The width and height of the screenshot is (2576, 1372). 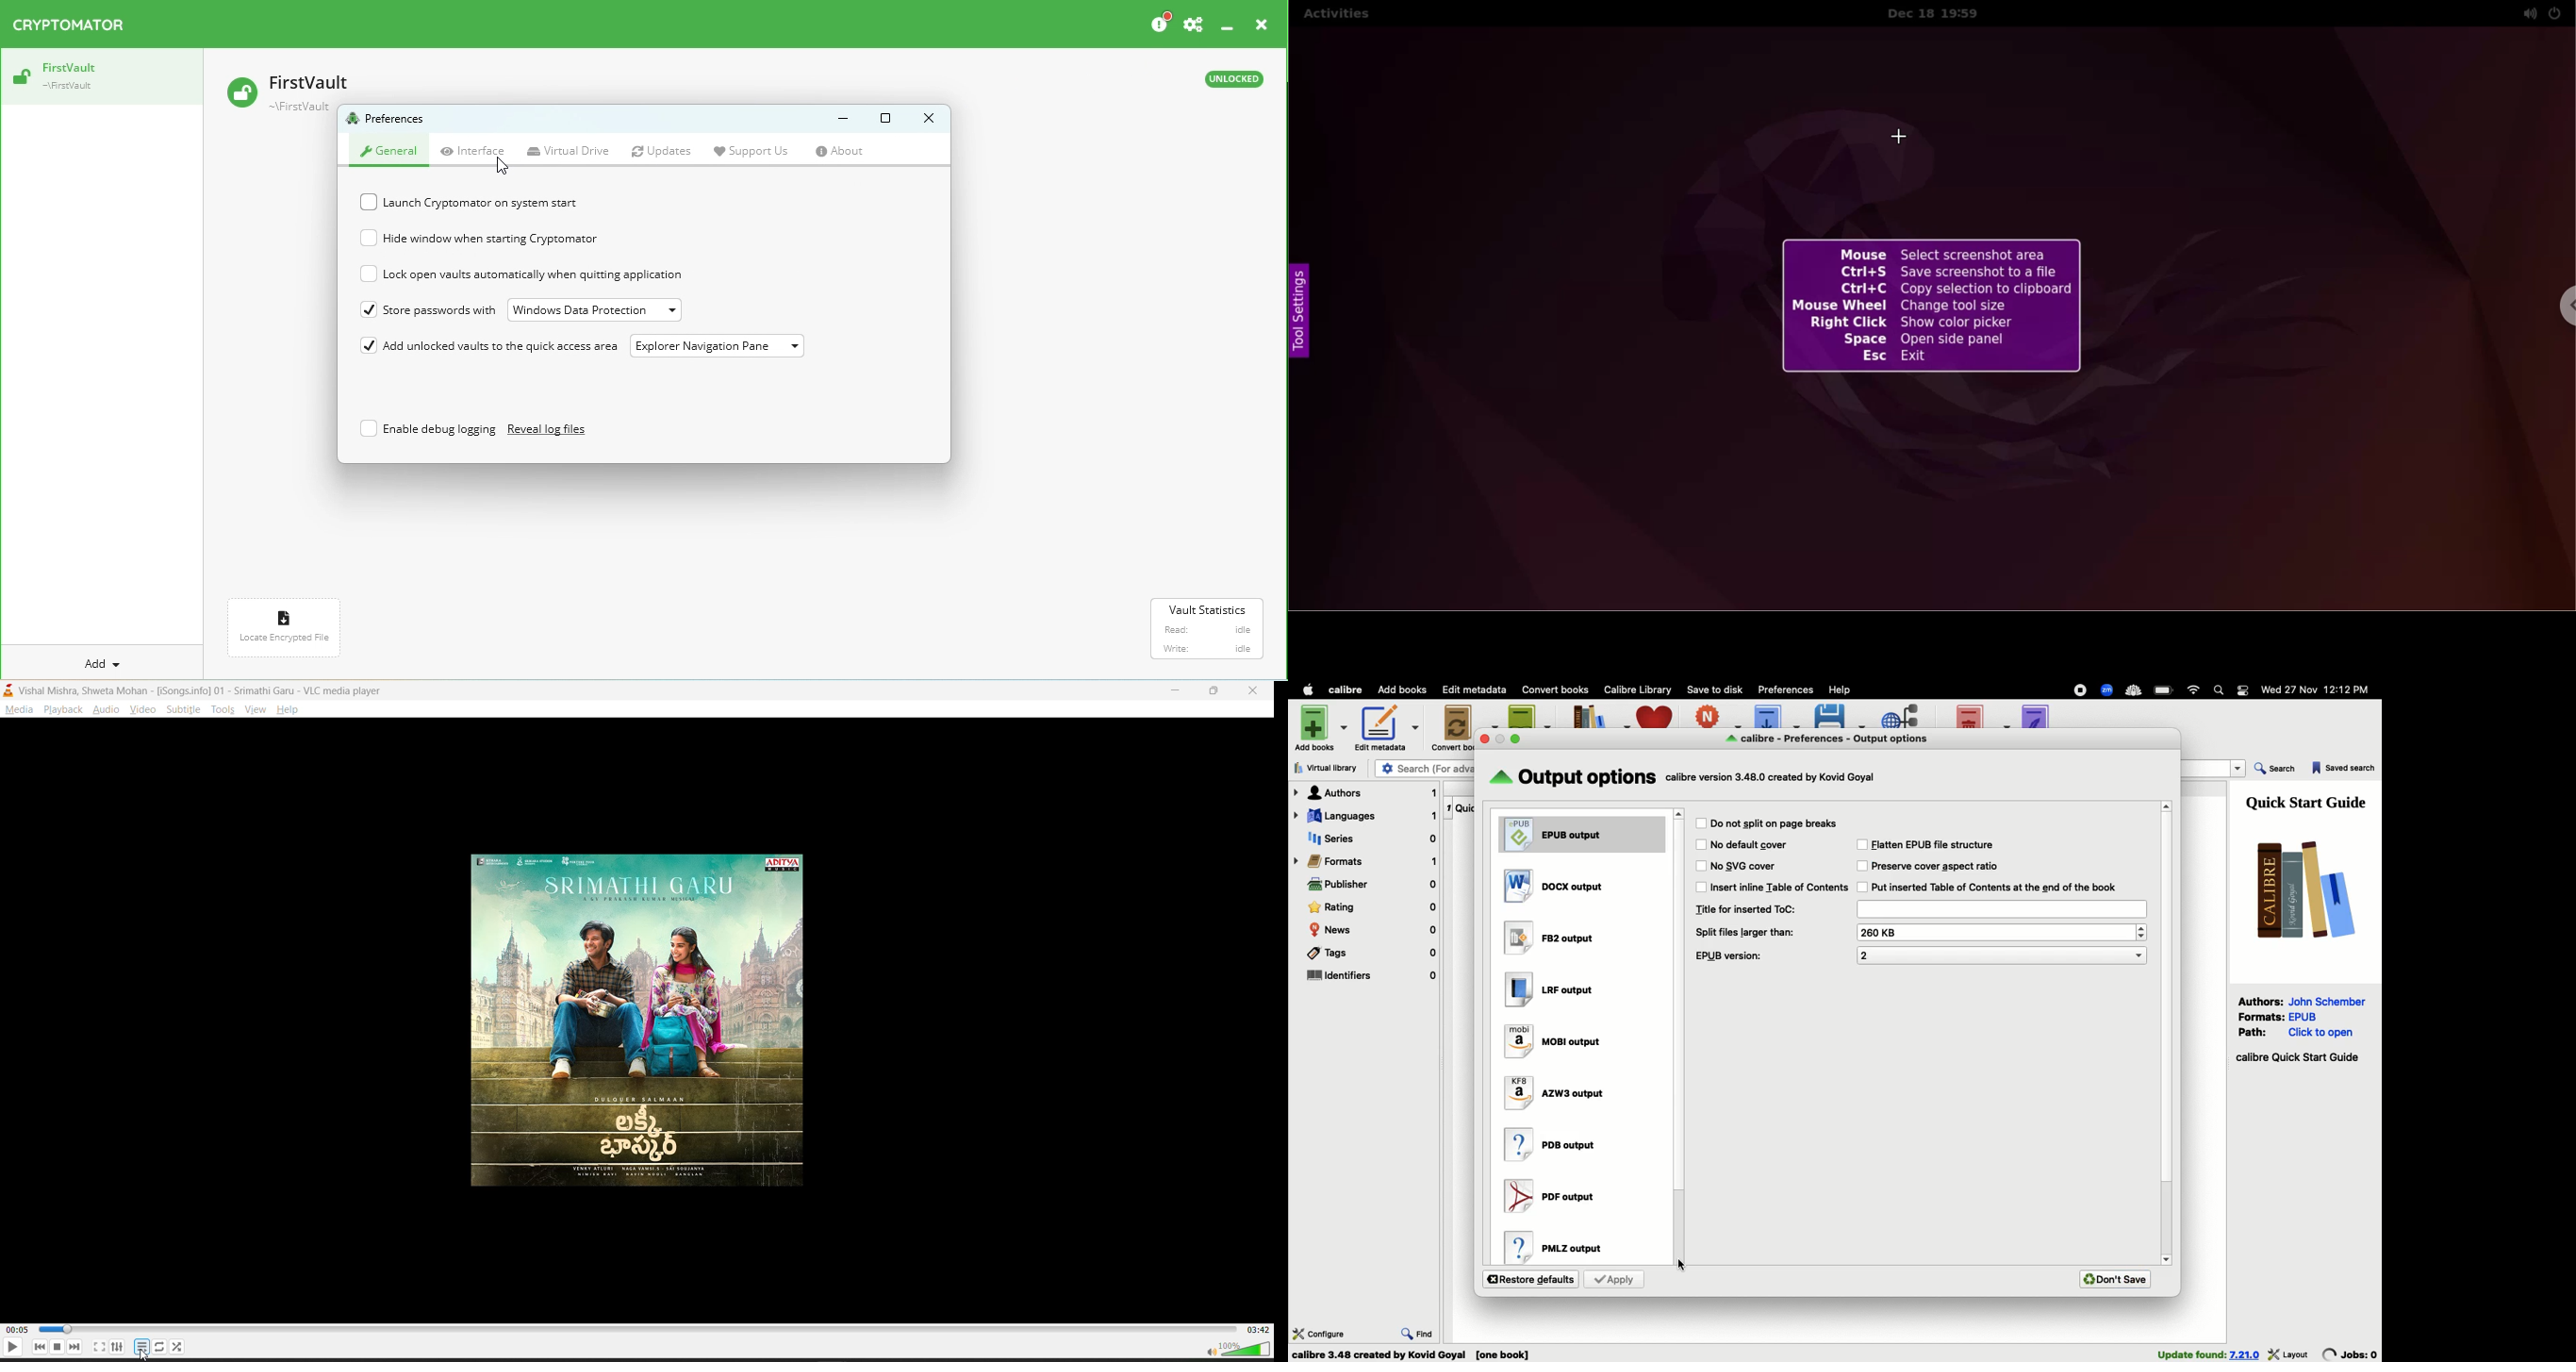 I want to click on Title, so click(x=2001, y=909).